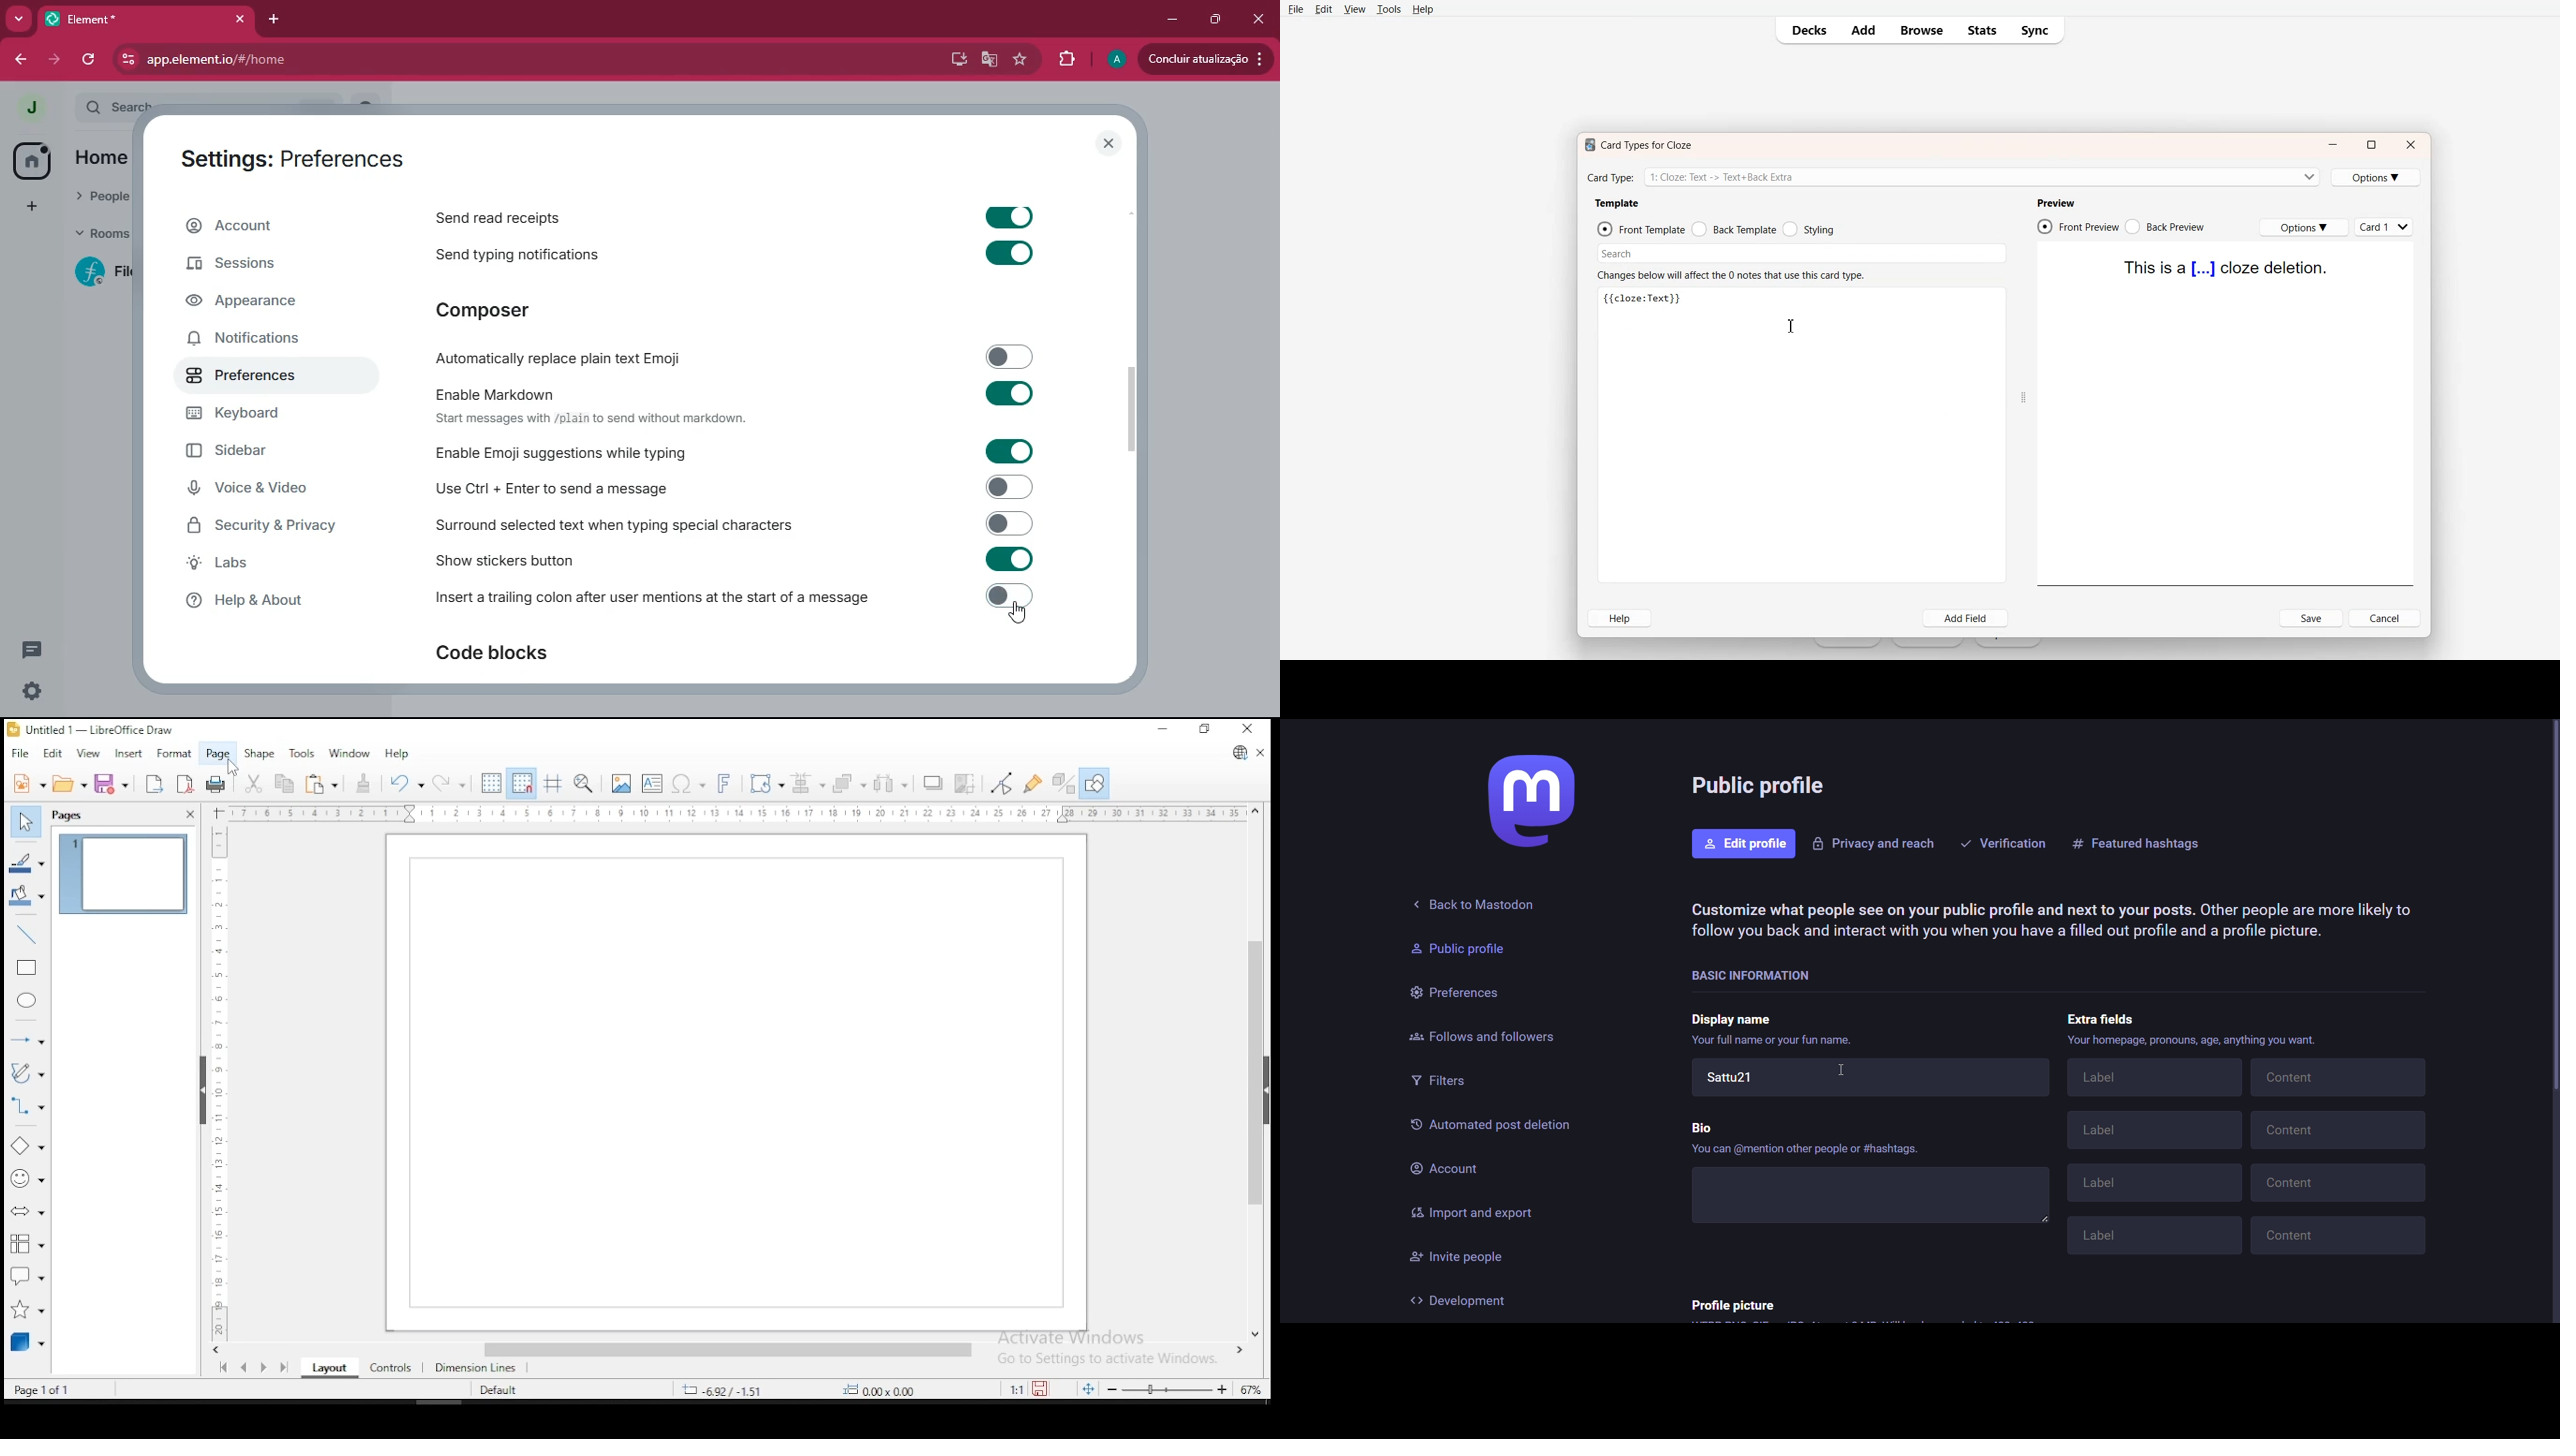 The image size is (2576, 1456). Describe the element at coordinates (1805, 30) in the screenshot. I see `Decks` at that location.